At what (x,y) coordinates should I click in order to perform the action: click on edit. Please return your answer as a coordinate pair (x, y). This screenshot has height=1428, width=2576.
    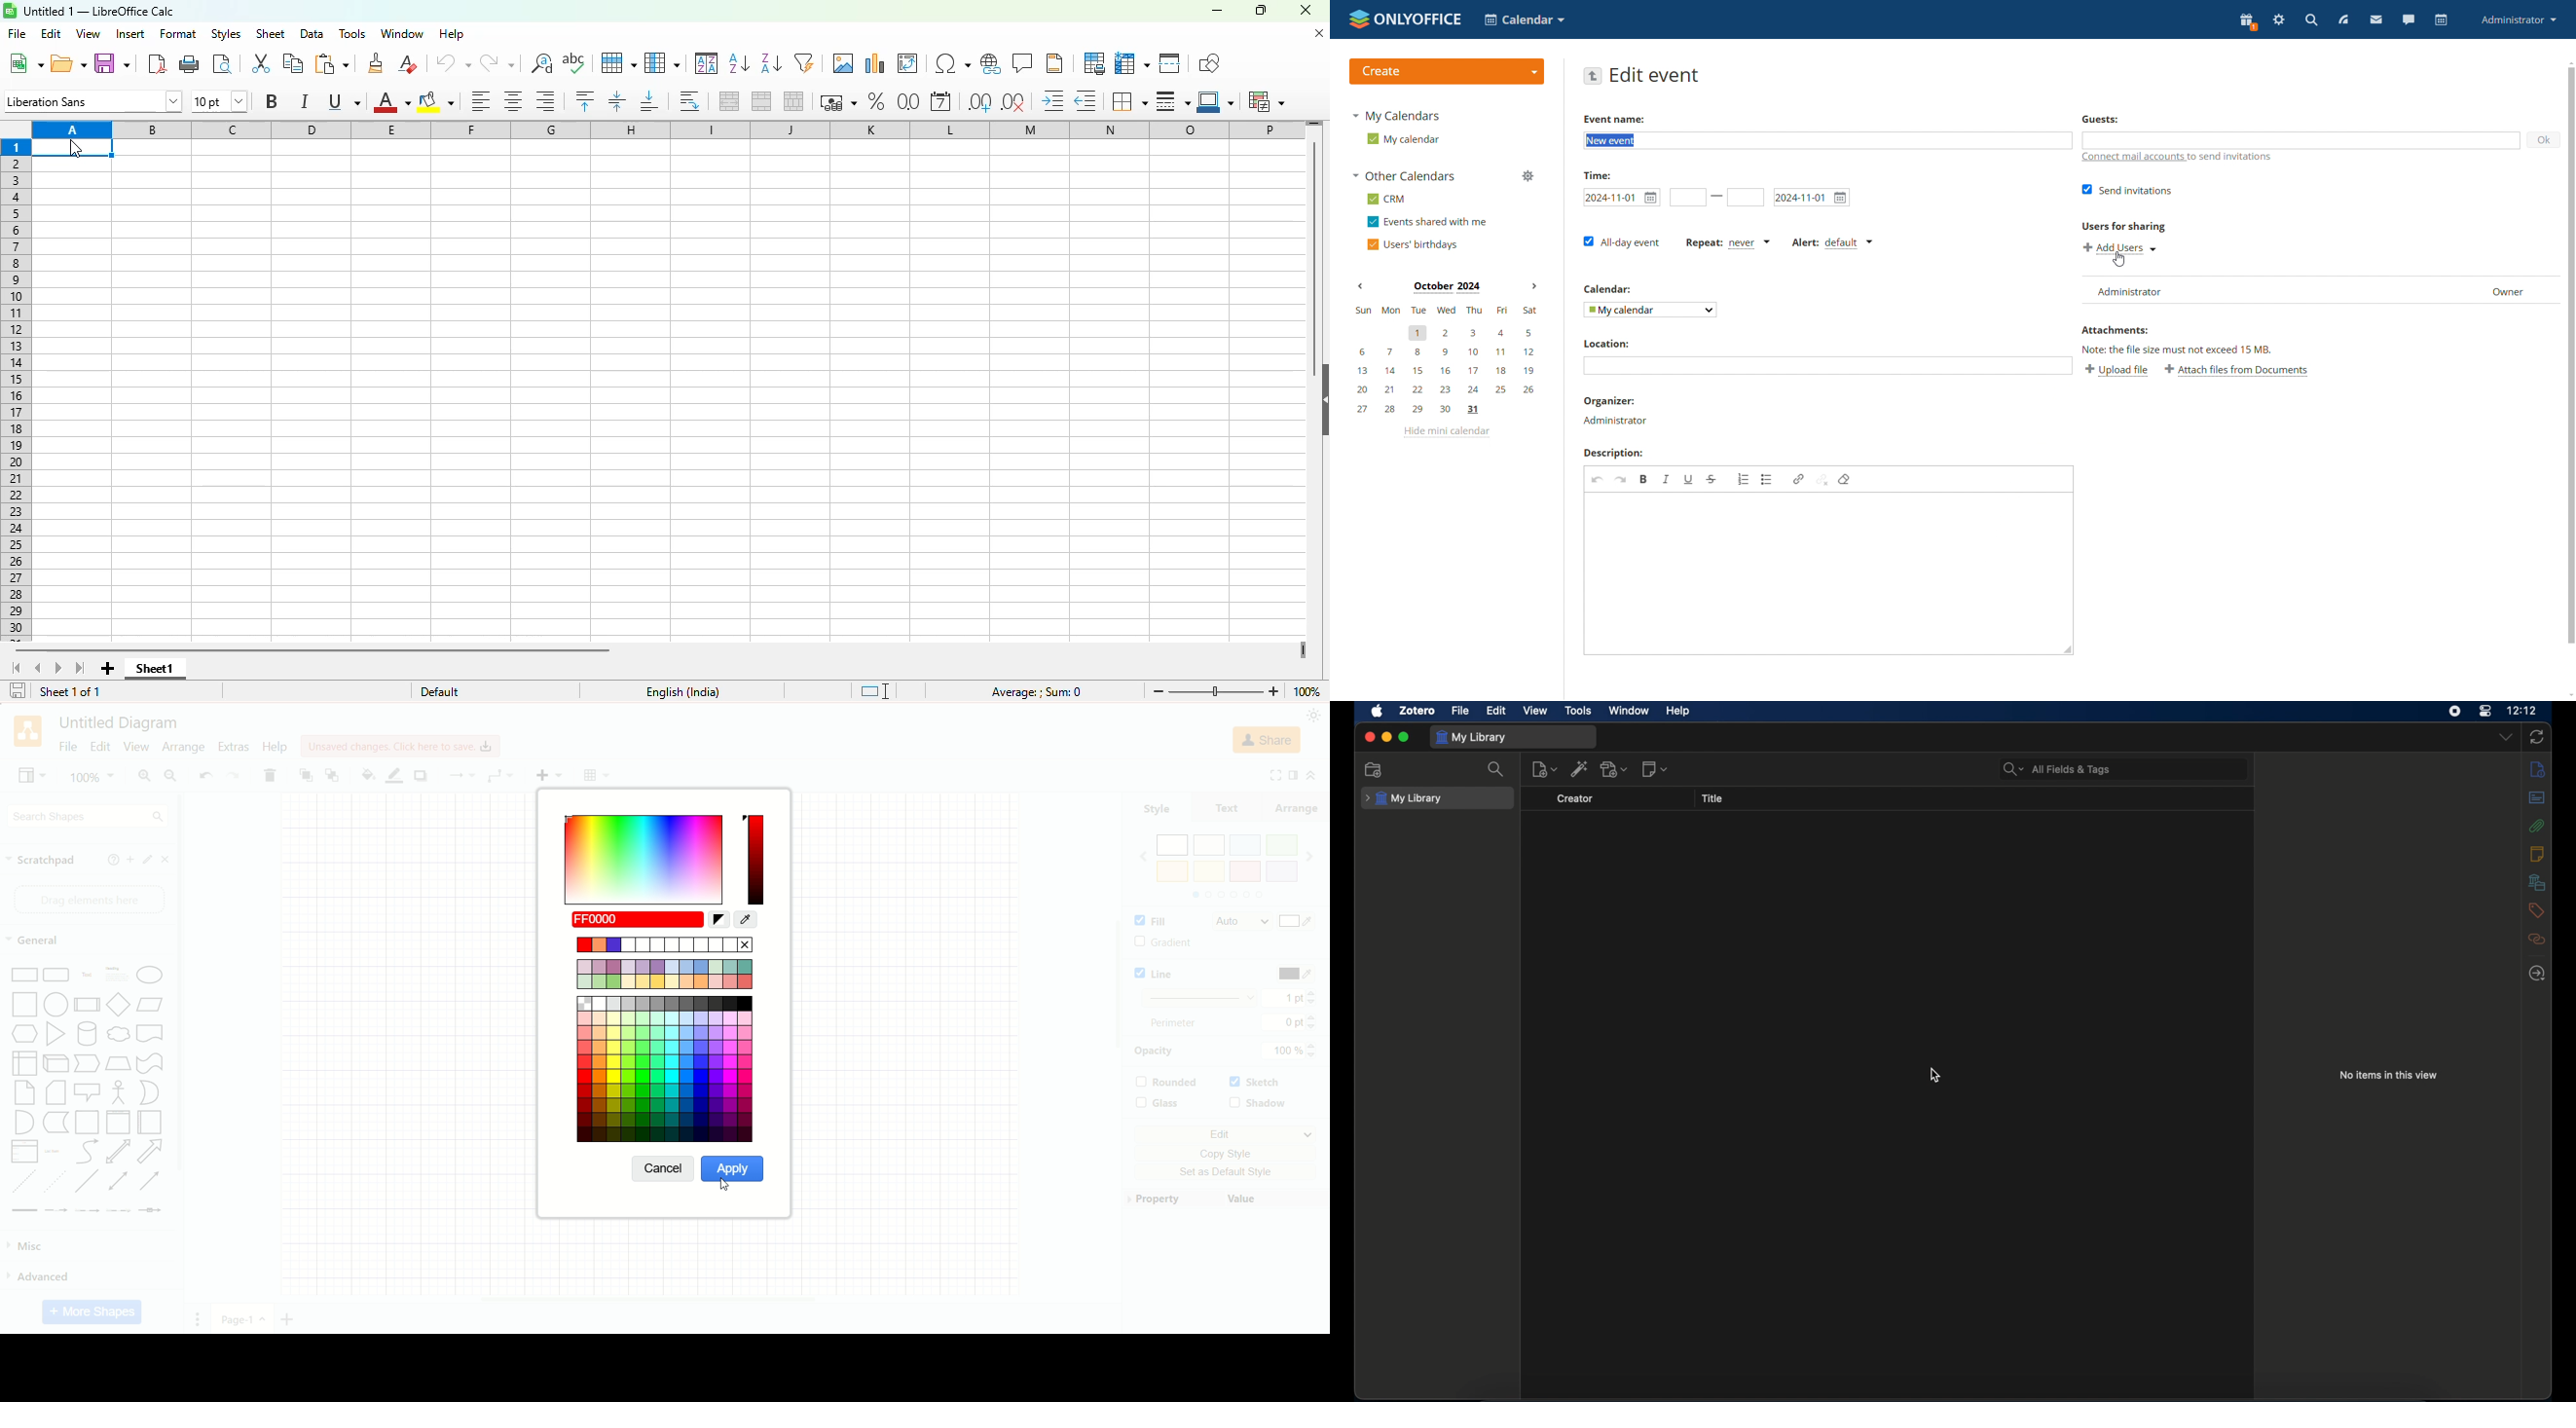
    Looking at the image, I should click on (1497, 711).